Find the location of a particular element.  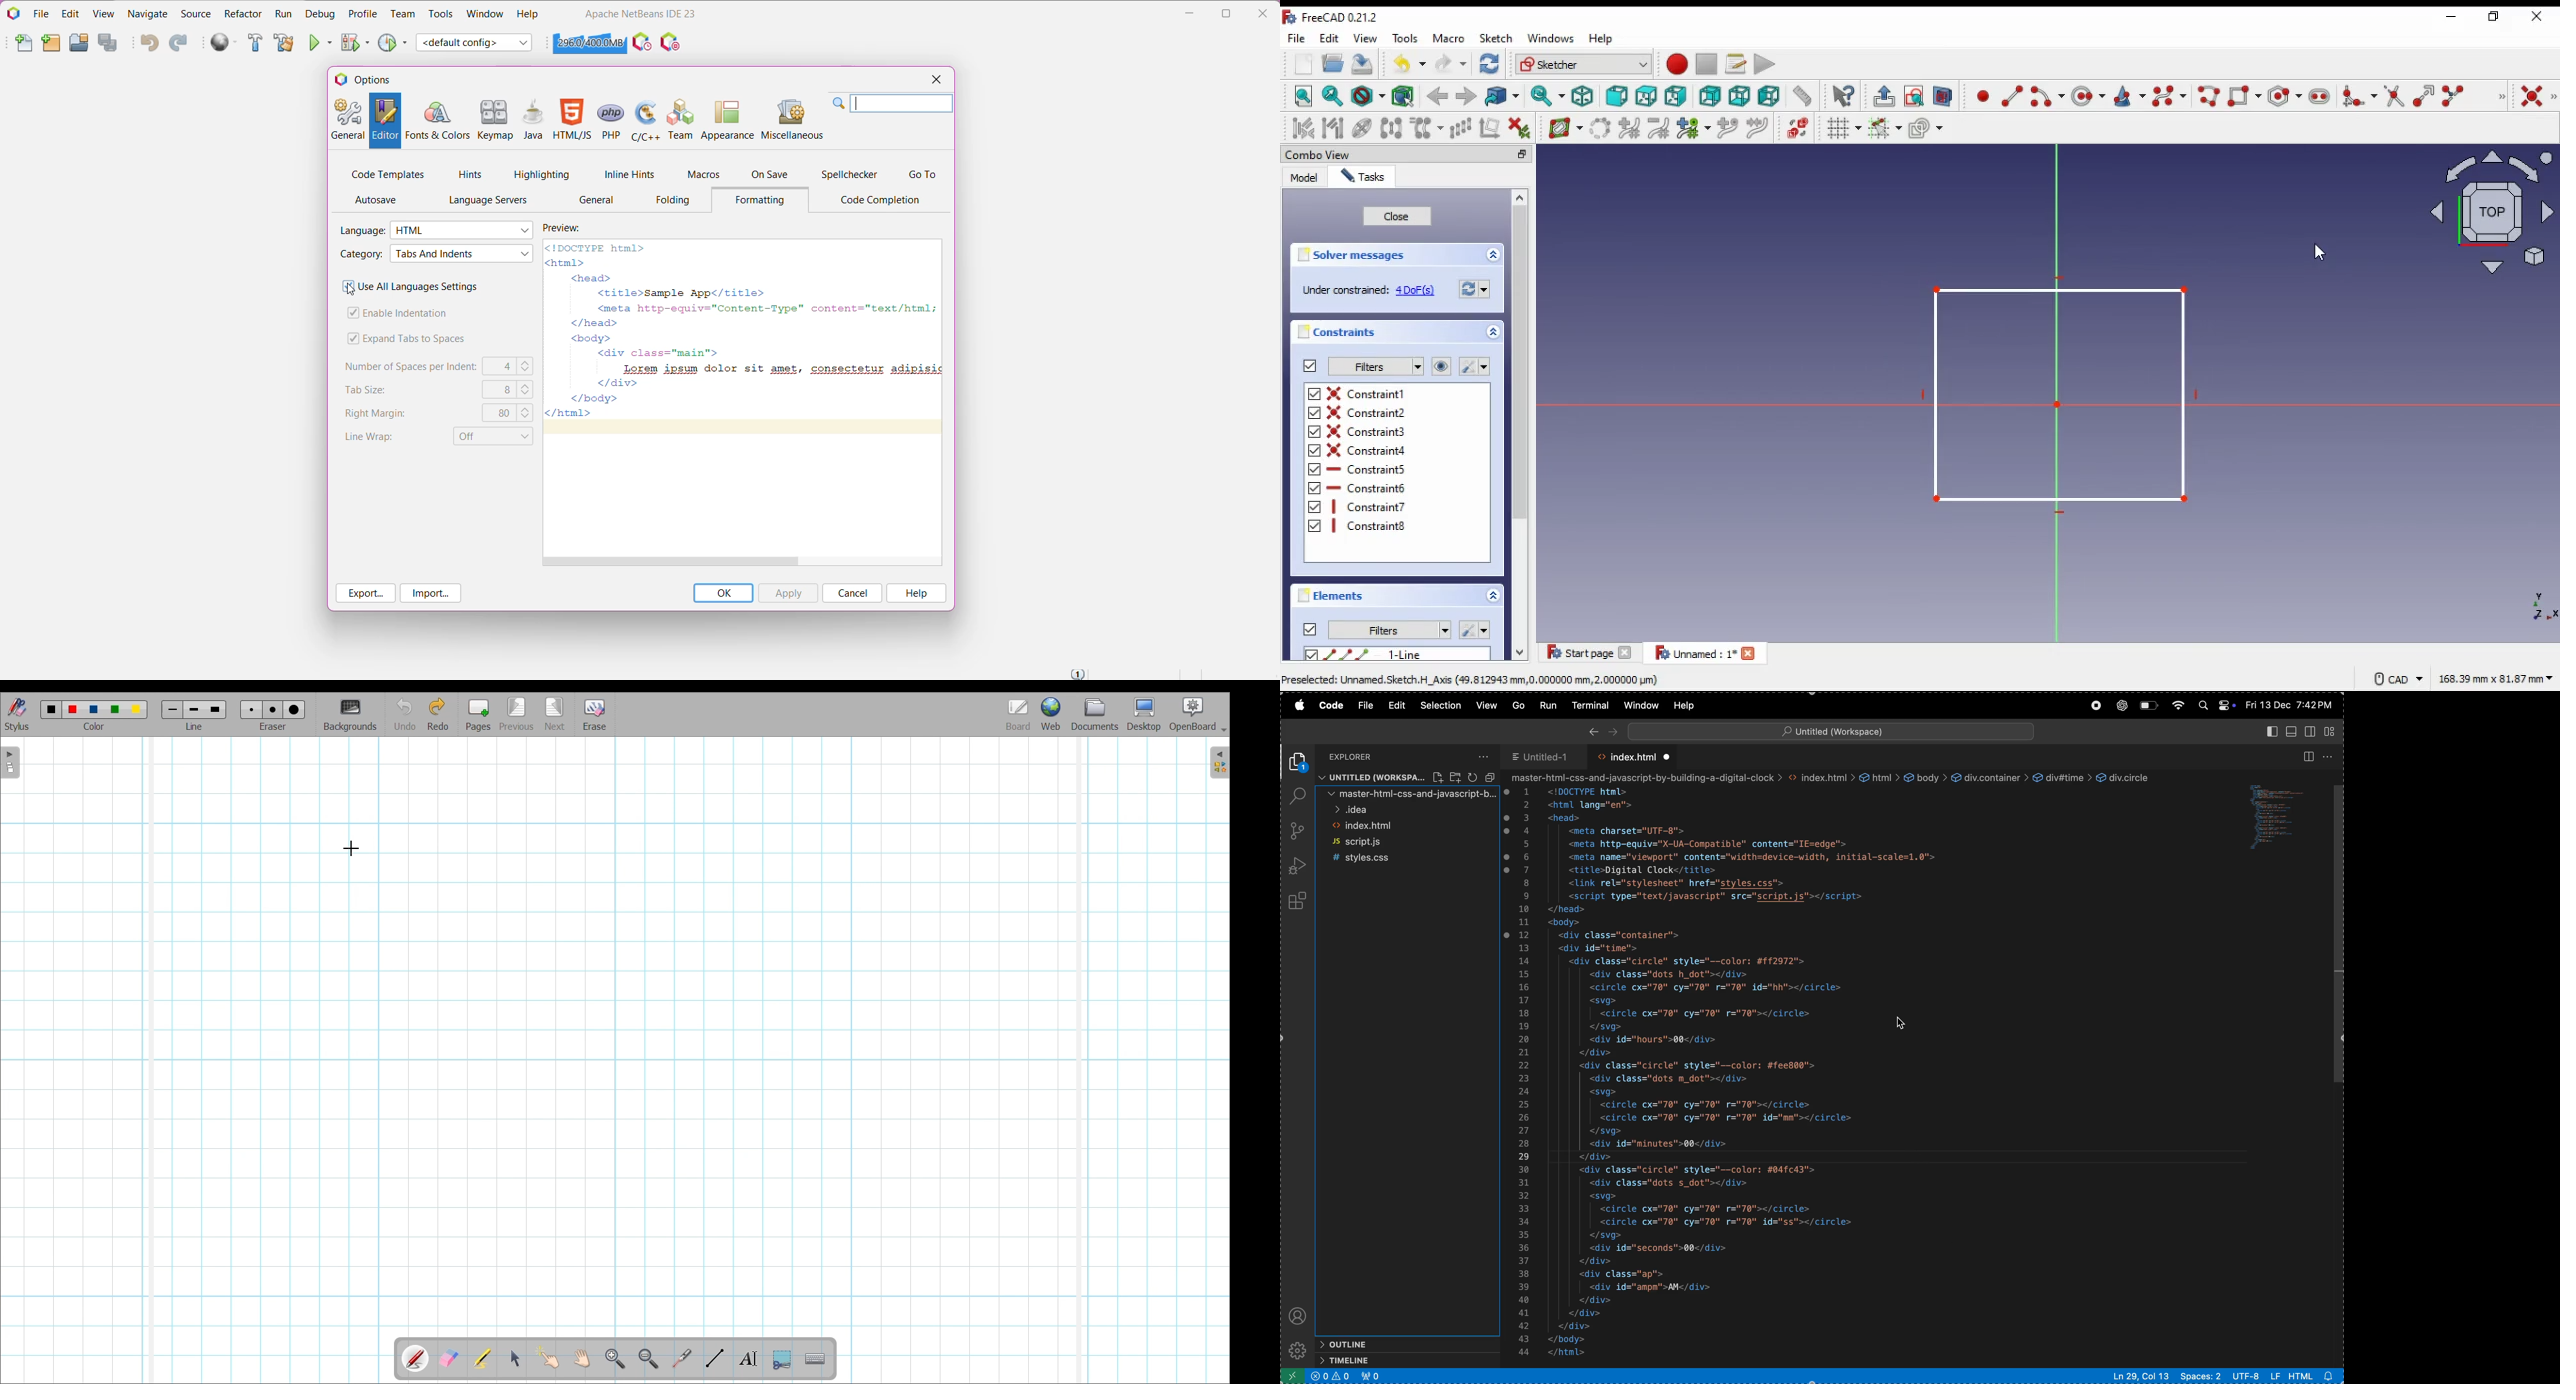

on/off constraint 7 is located at coordinates (1372, 507).